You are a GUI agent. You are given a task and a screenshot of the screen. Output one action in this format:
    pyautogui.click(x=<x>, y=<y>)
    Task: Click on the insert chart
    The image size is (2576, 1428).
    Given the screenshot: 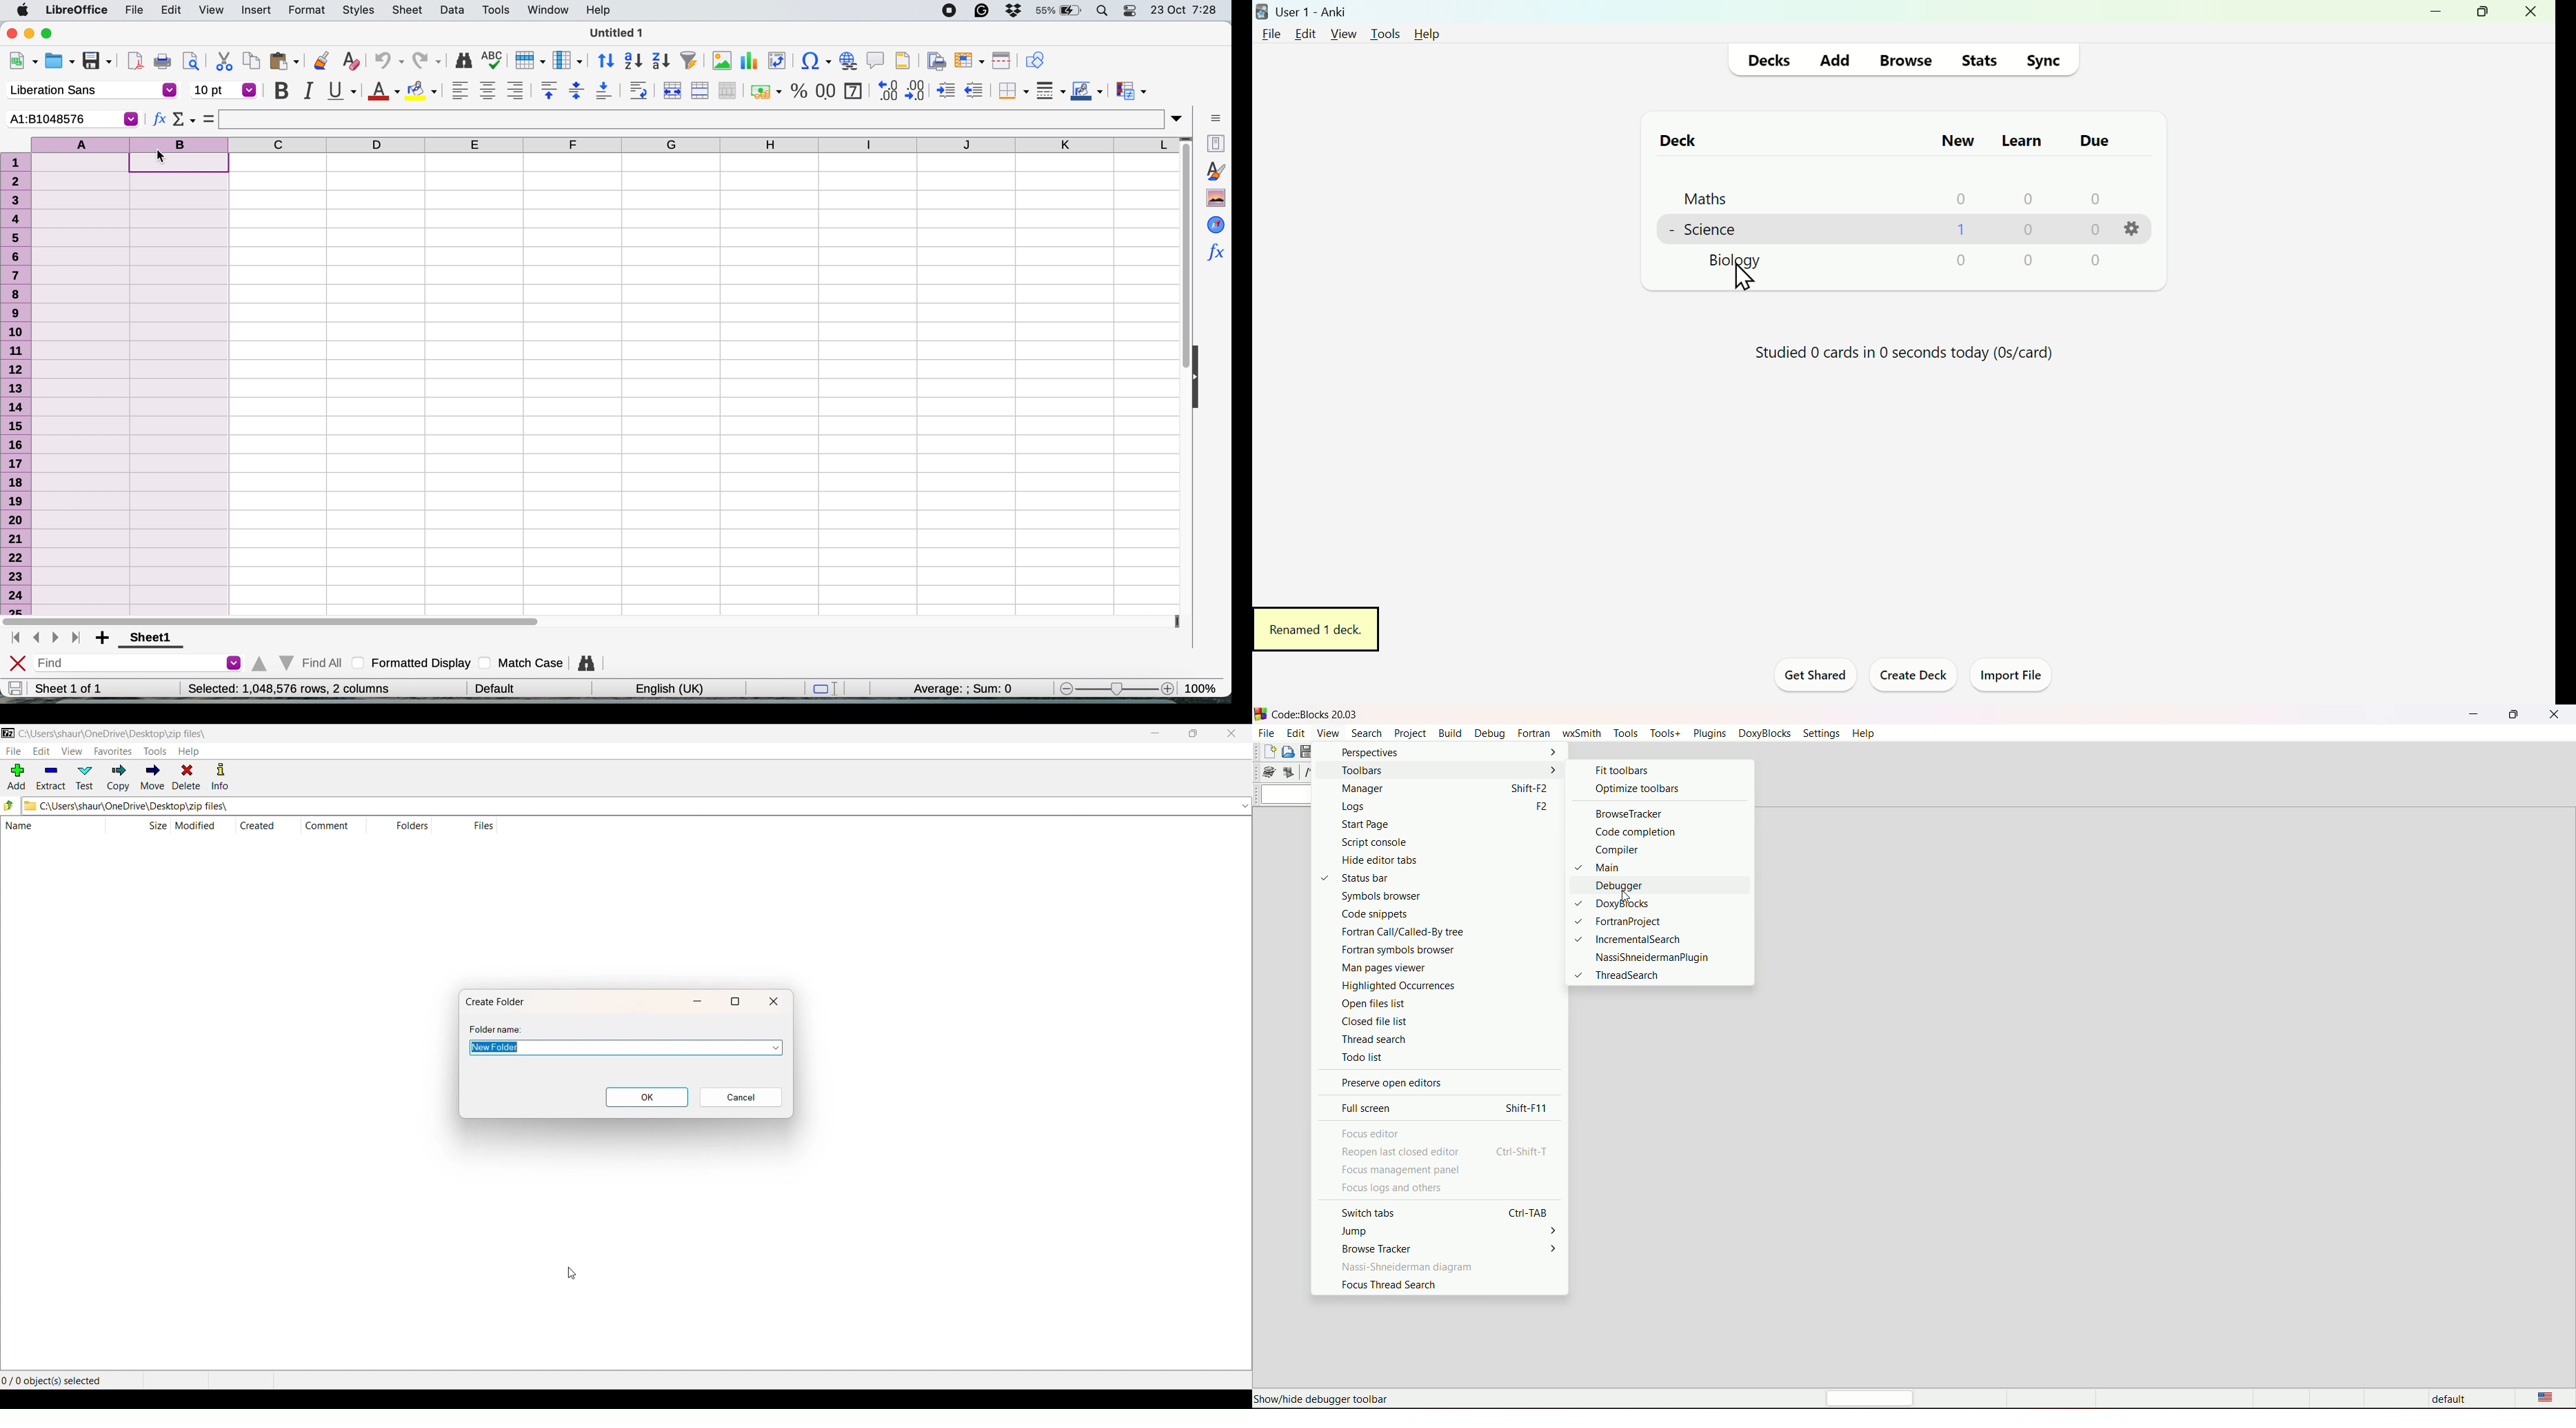 What is the action you would take?
    pyautogui.click(x=750, y=61)
    